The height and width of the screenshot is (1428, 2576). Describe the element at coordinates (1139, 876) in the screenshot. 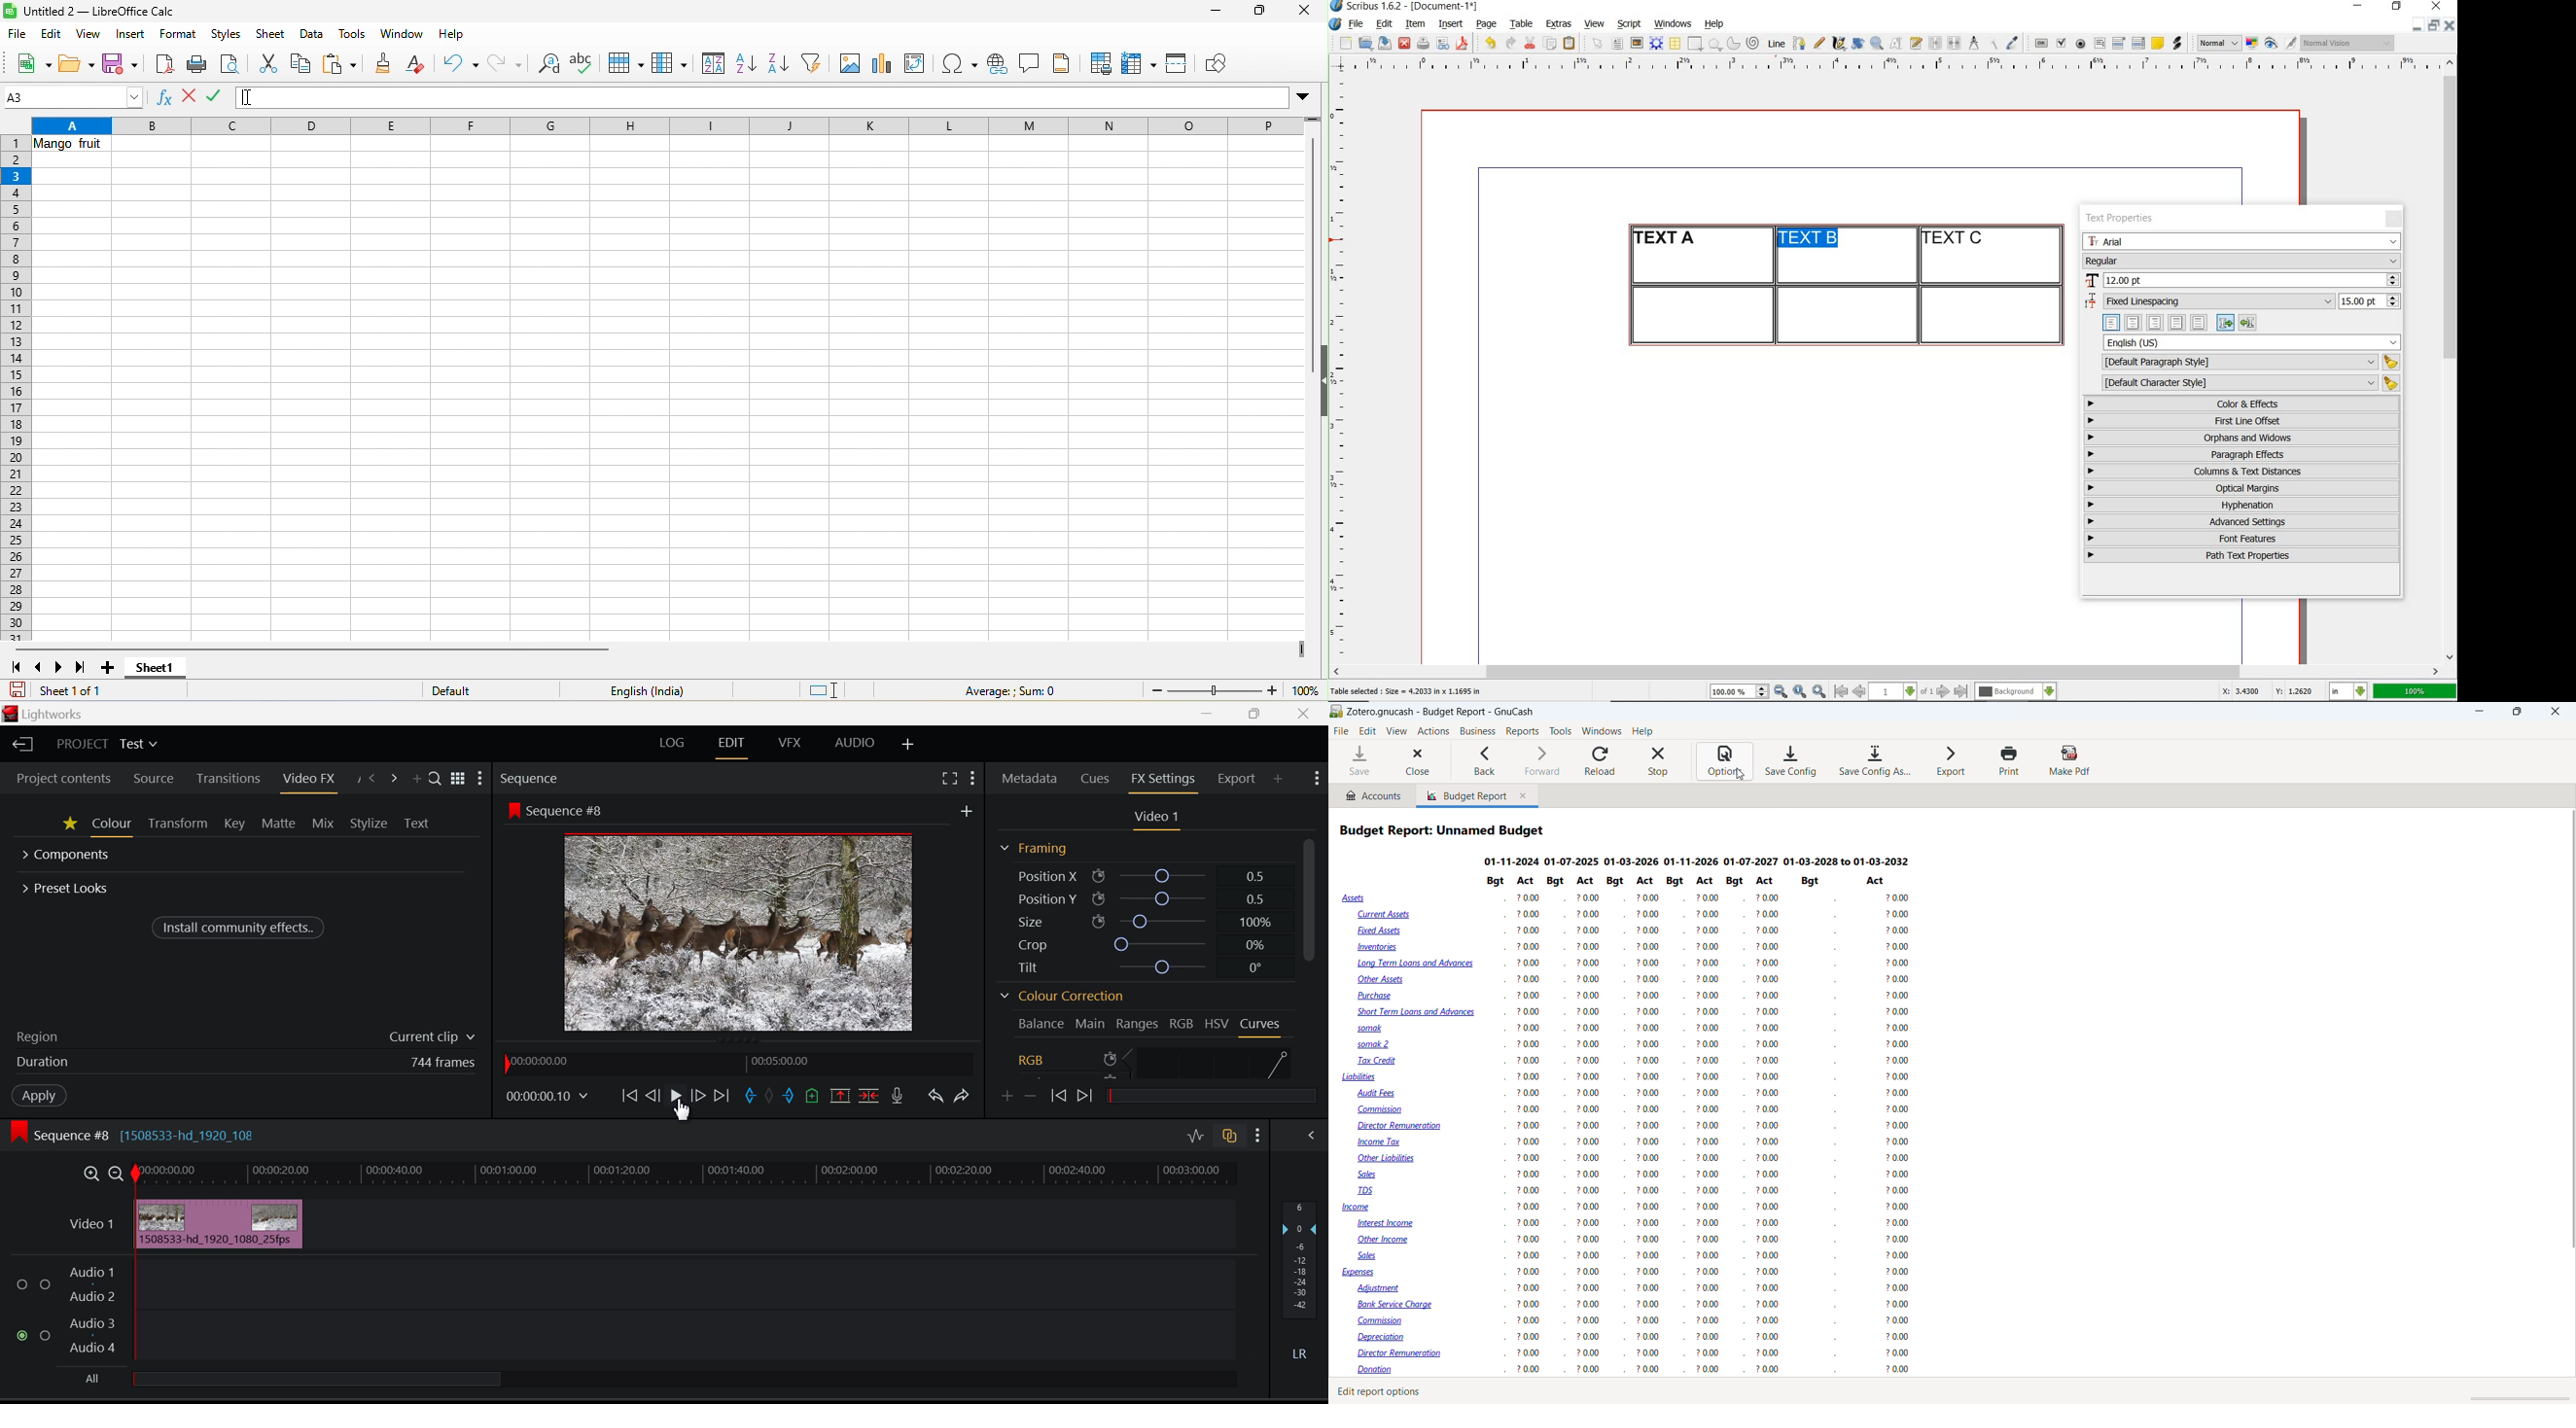

I see `Position X` at that location.